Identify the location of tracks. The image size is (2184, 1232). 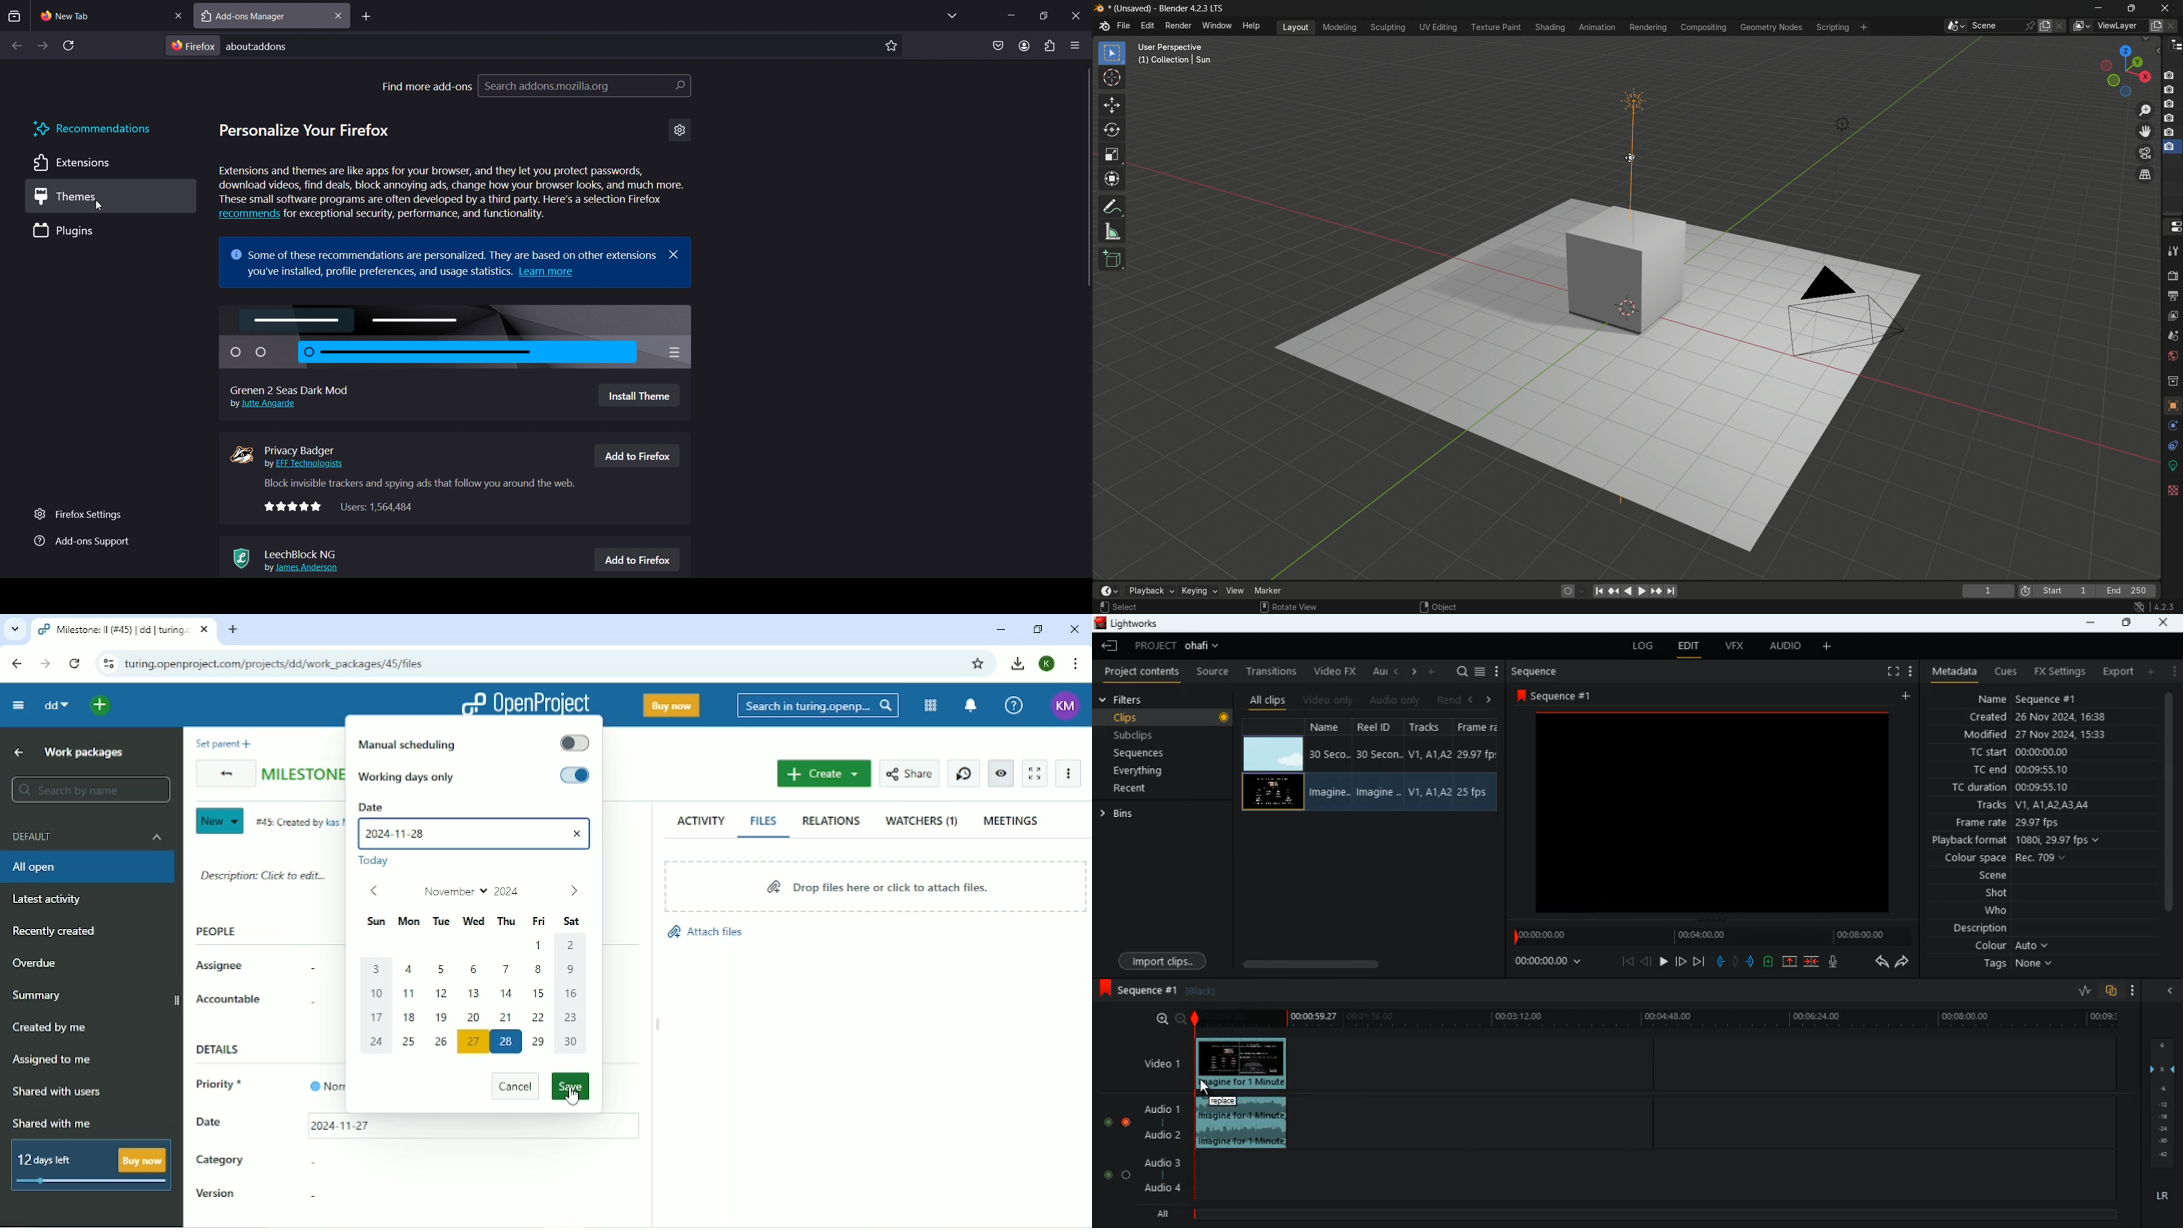
(1428, 728).